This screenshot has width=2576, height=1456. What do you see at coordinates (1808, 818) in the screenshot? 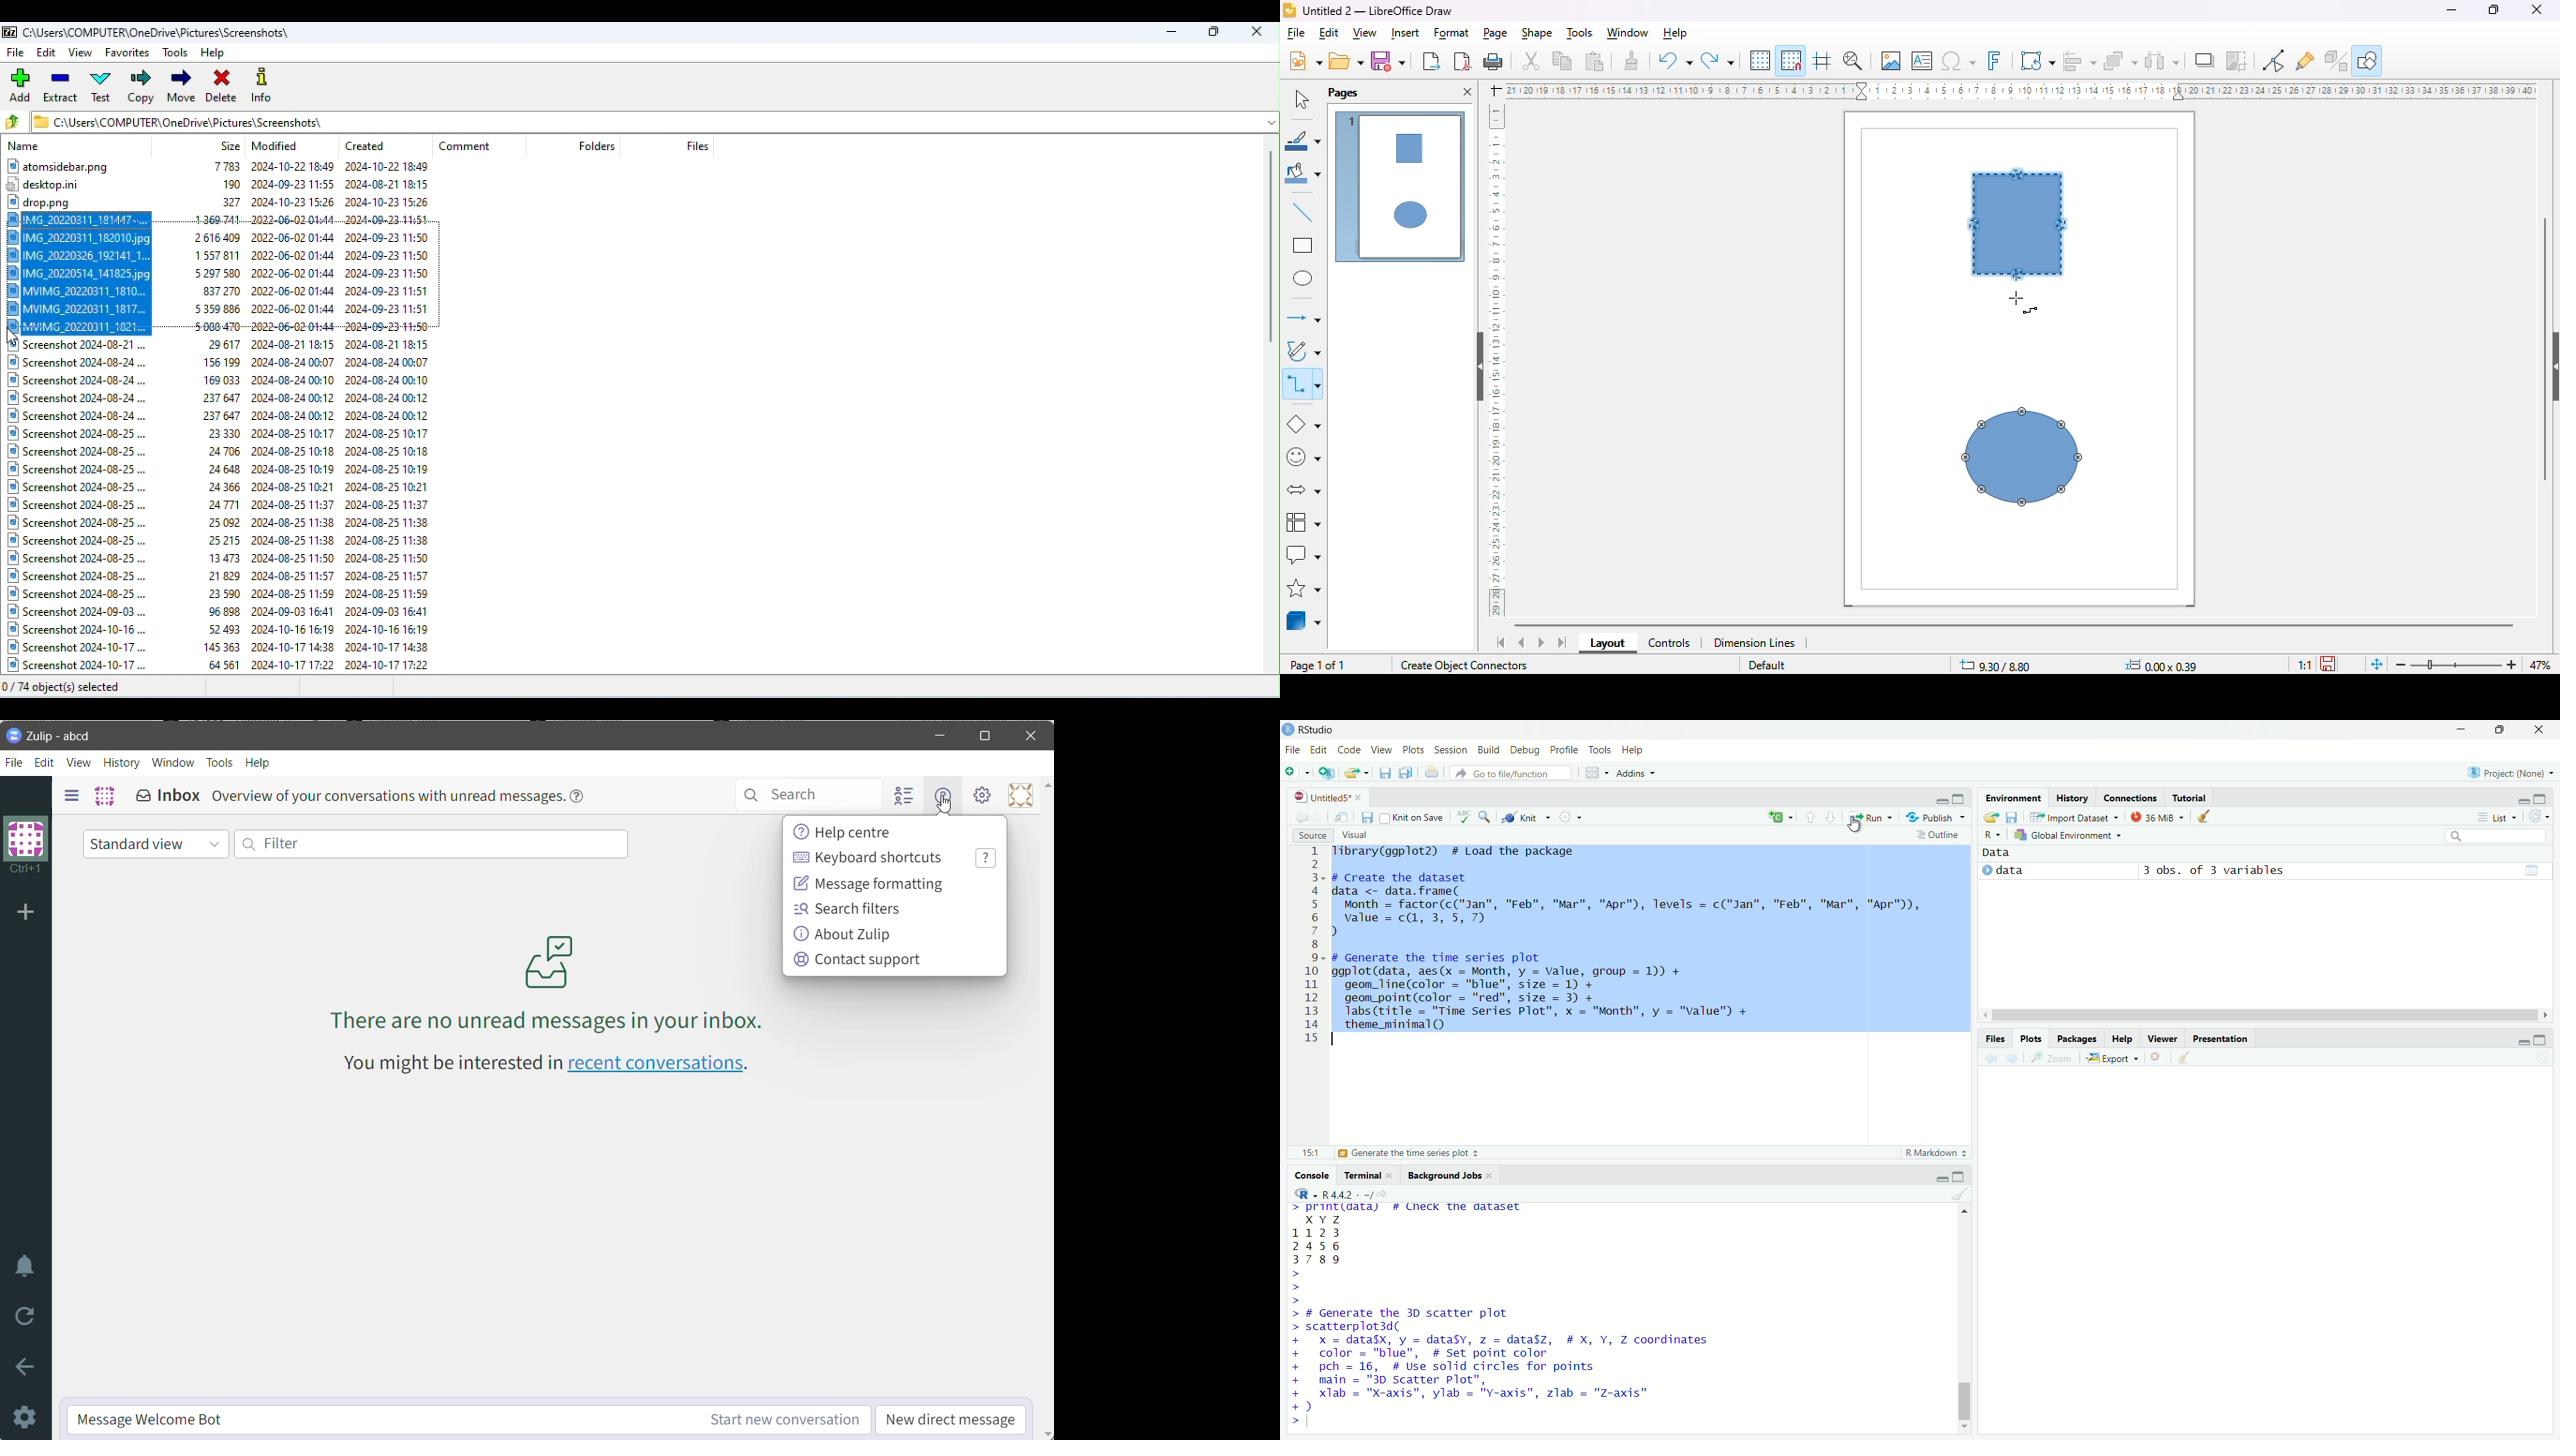
I see `go to previous section/chunk` at bounding box center [1808, 818].